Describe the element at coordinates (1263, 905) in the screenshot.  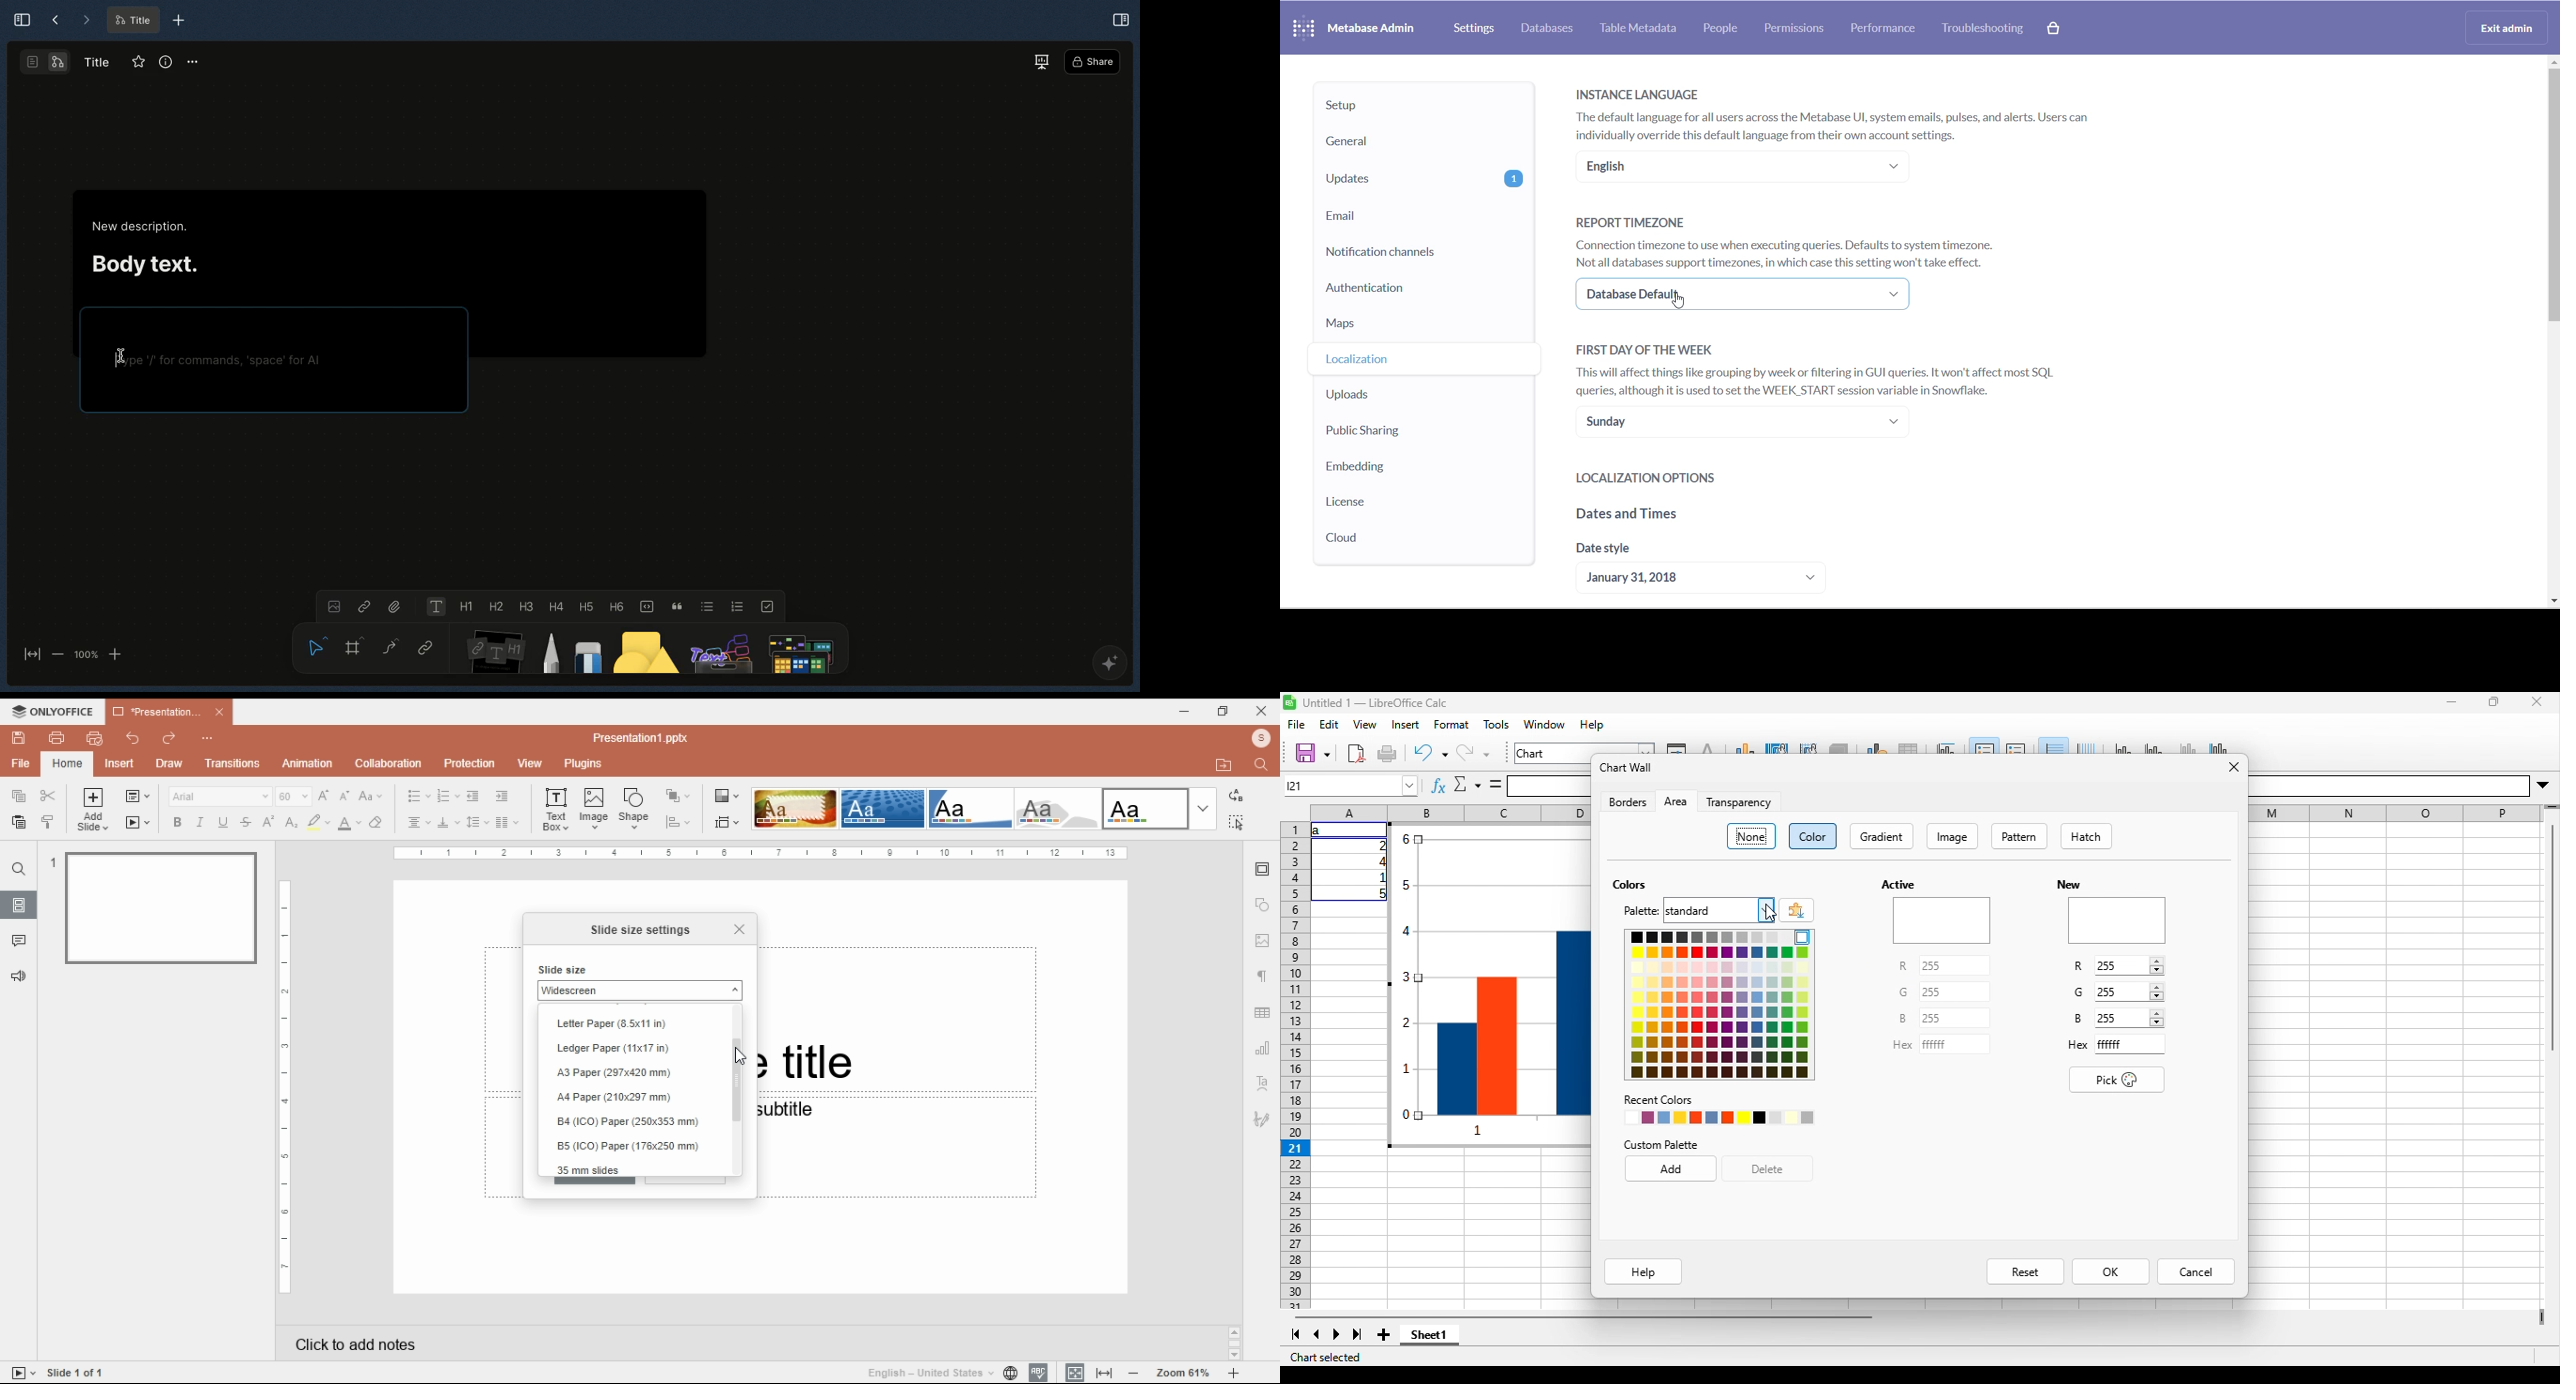
I see `shape settings` at that location.